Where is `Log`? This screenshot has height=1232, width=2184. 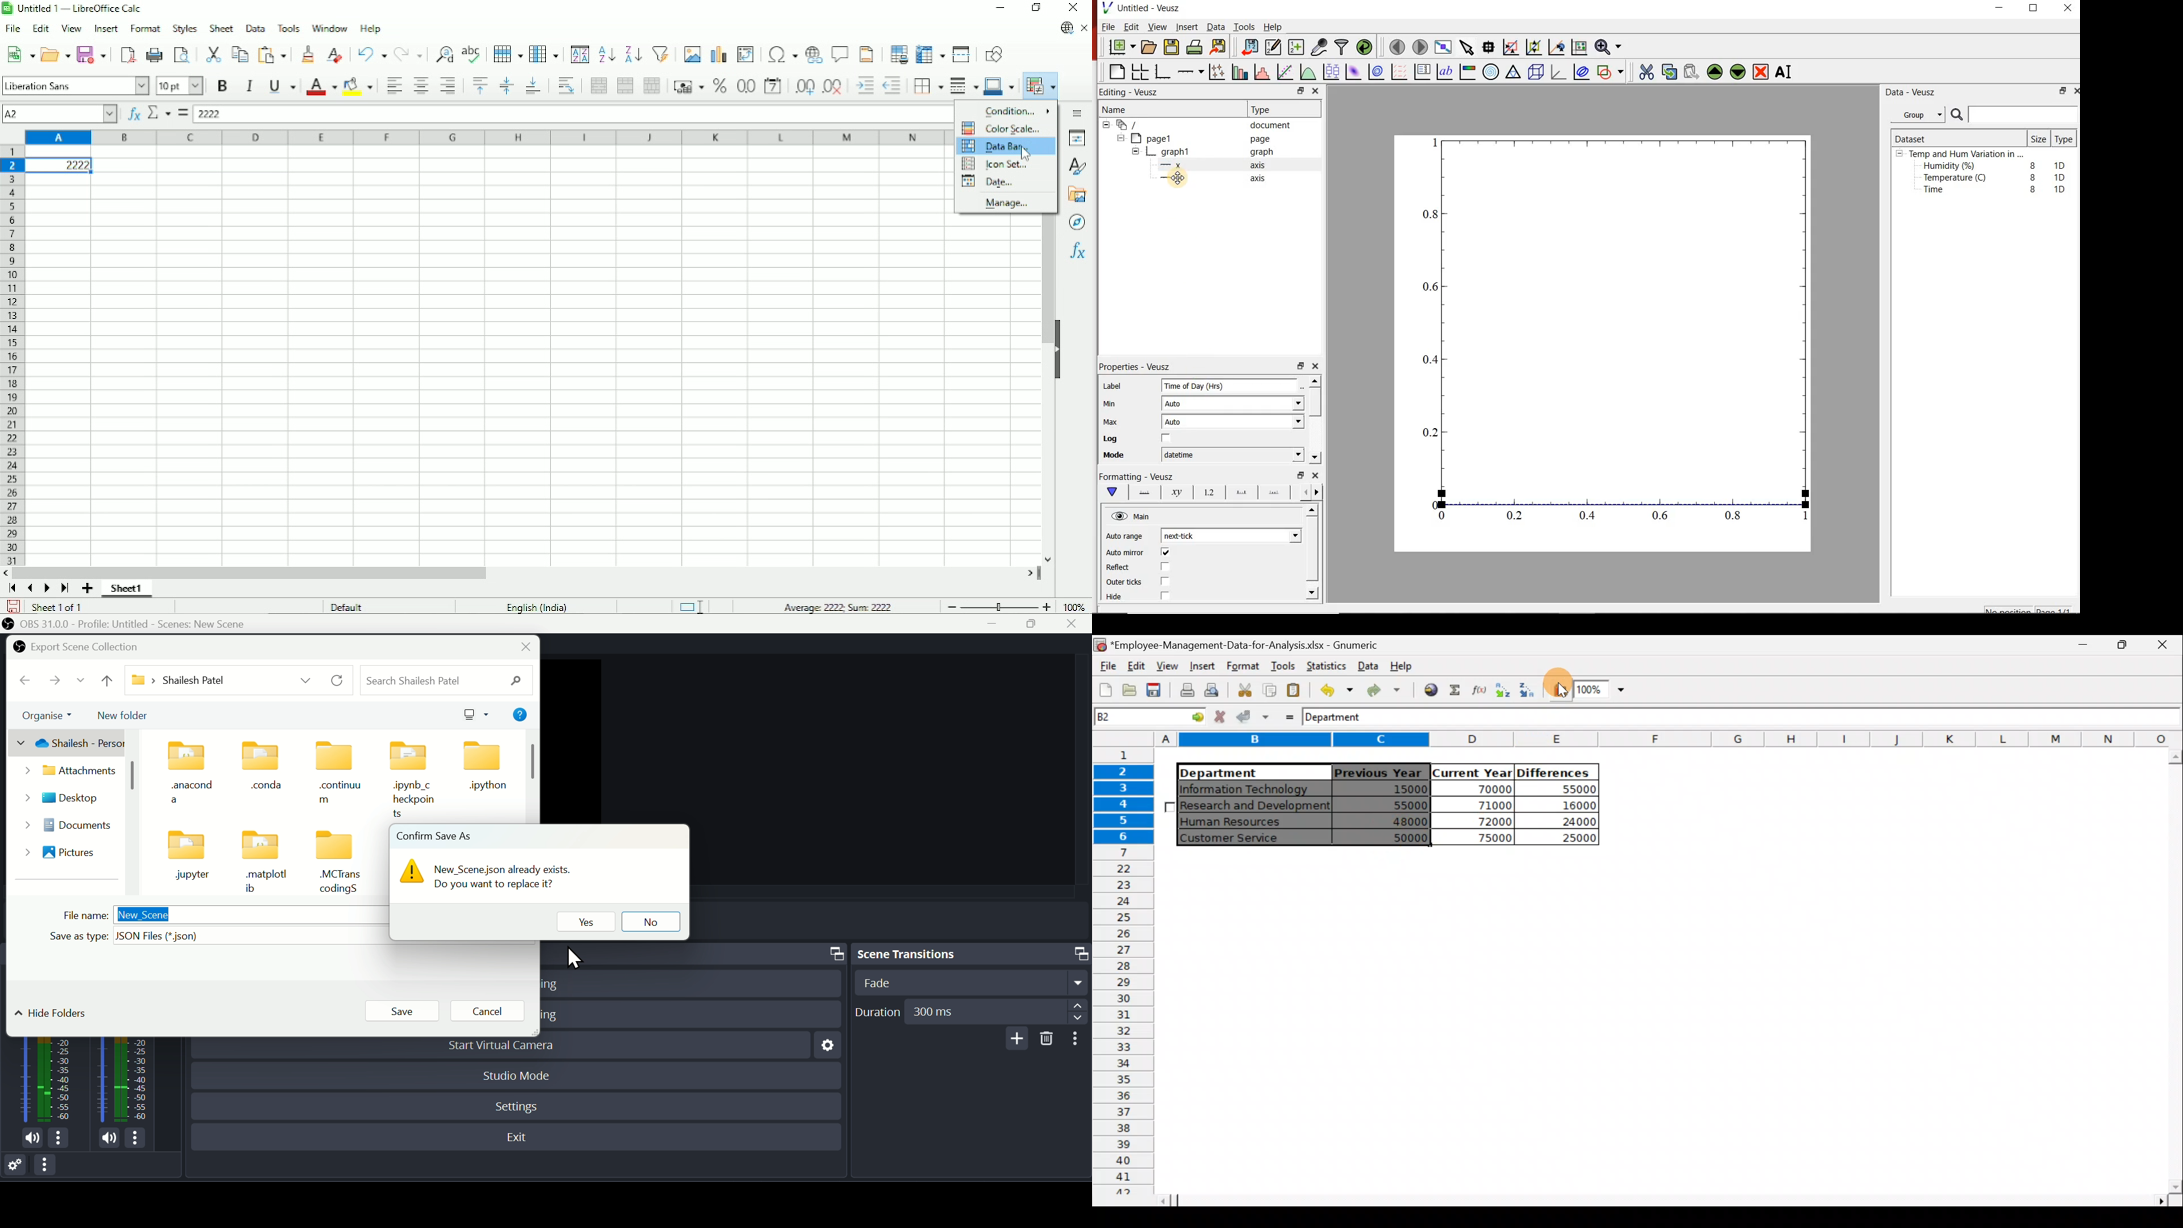
Log is located at coordinates (1146, 439).